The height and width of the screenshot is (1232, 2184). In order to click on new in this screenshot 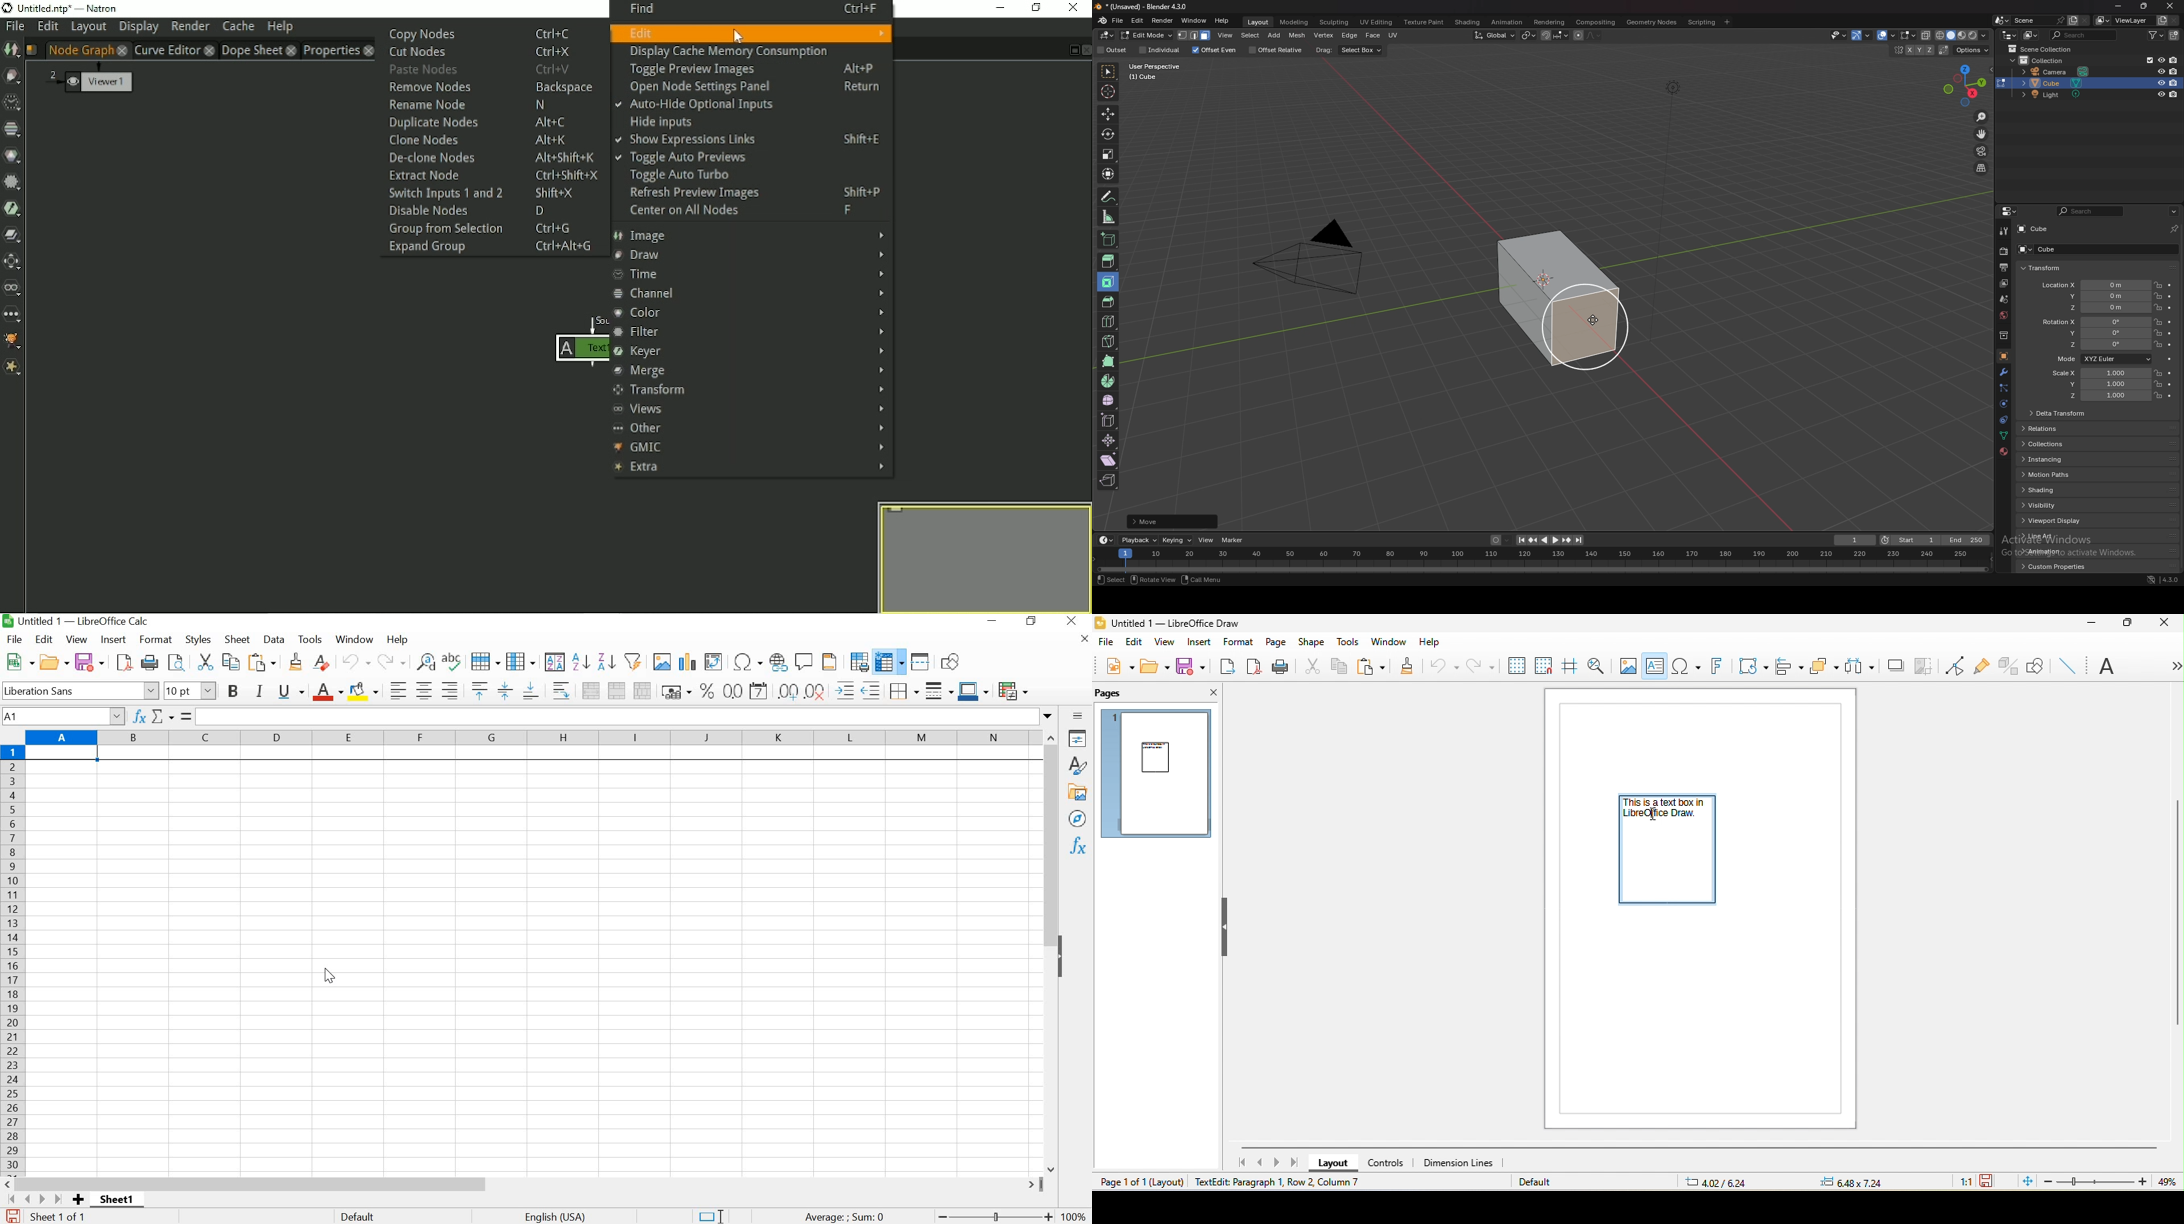, I will do `click(1115, 666)`.